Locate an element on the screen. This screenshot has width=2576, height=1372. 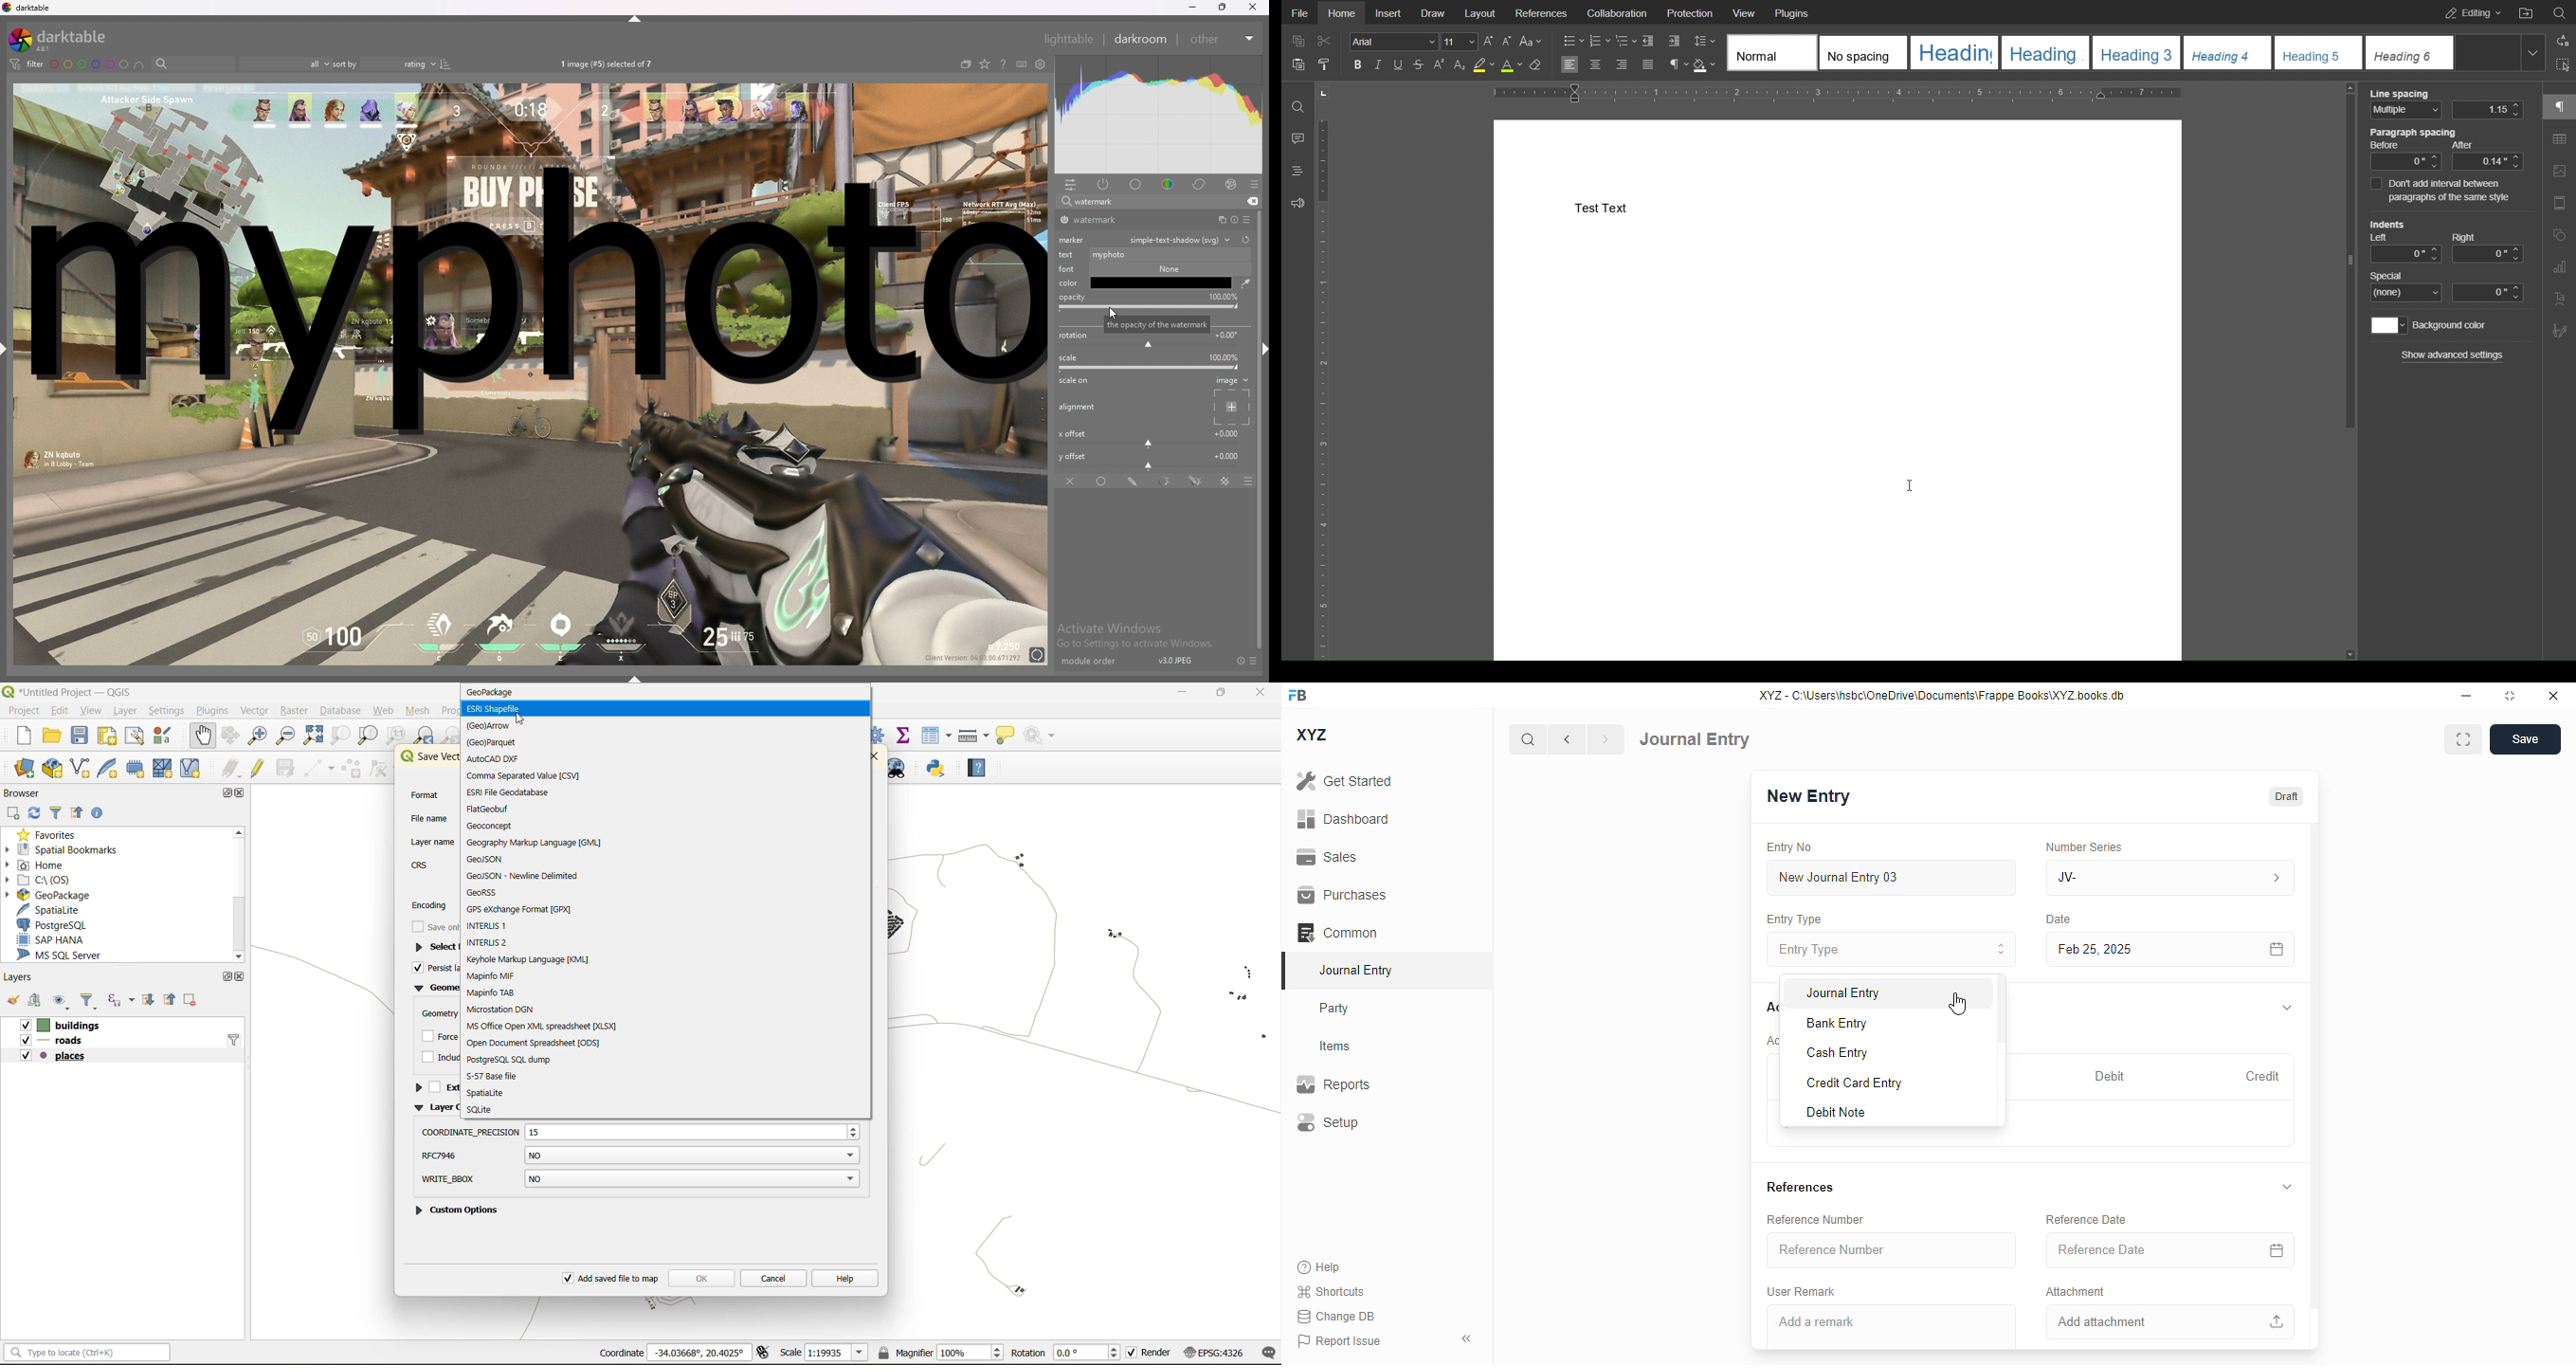
help is located at coordinates (1319, 1267).